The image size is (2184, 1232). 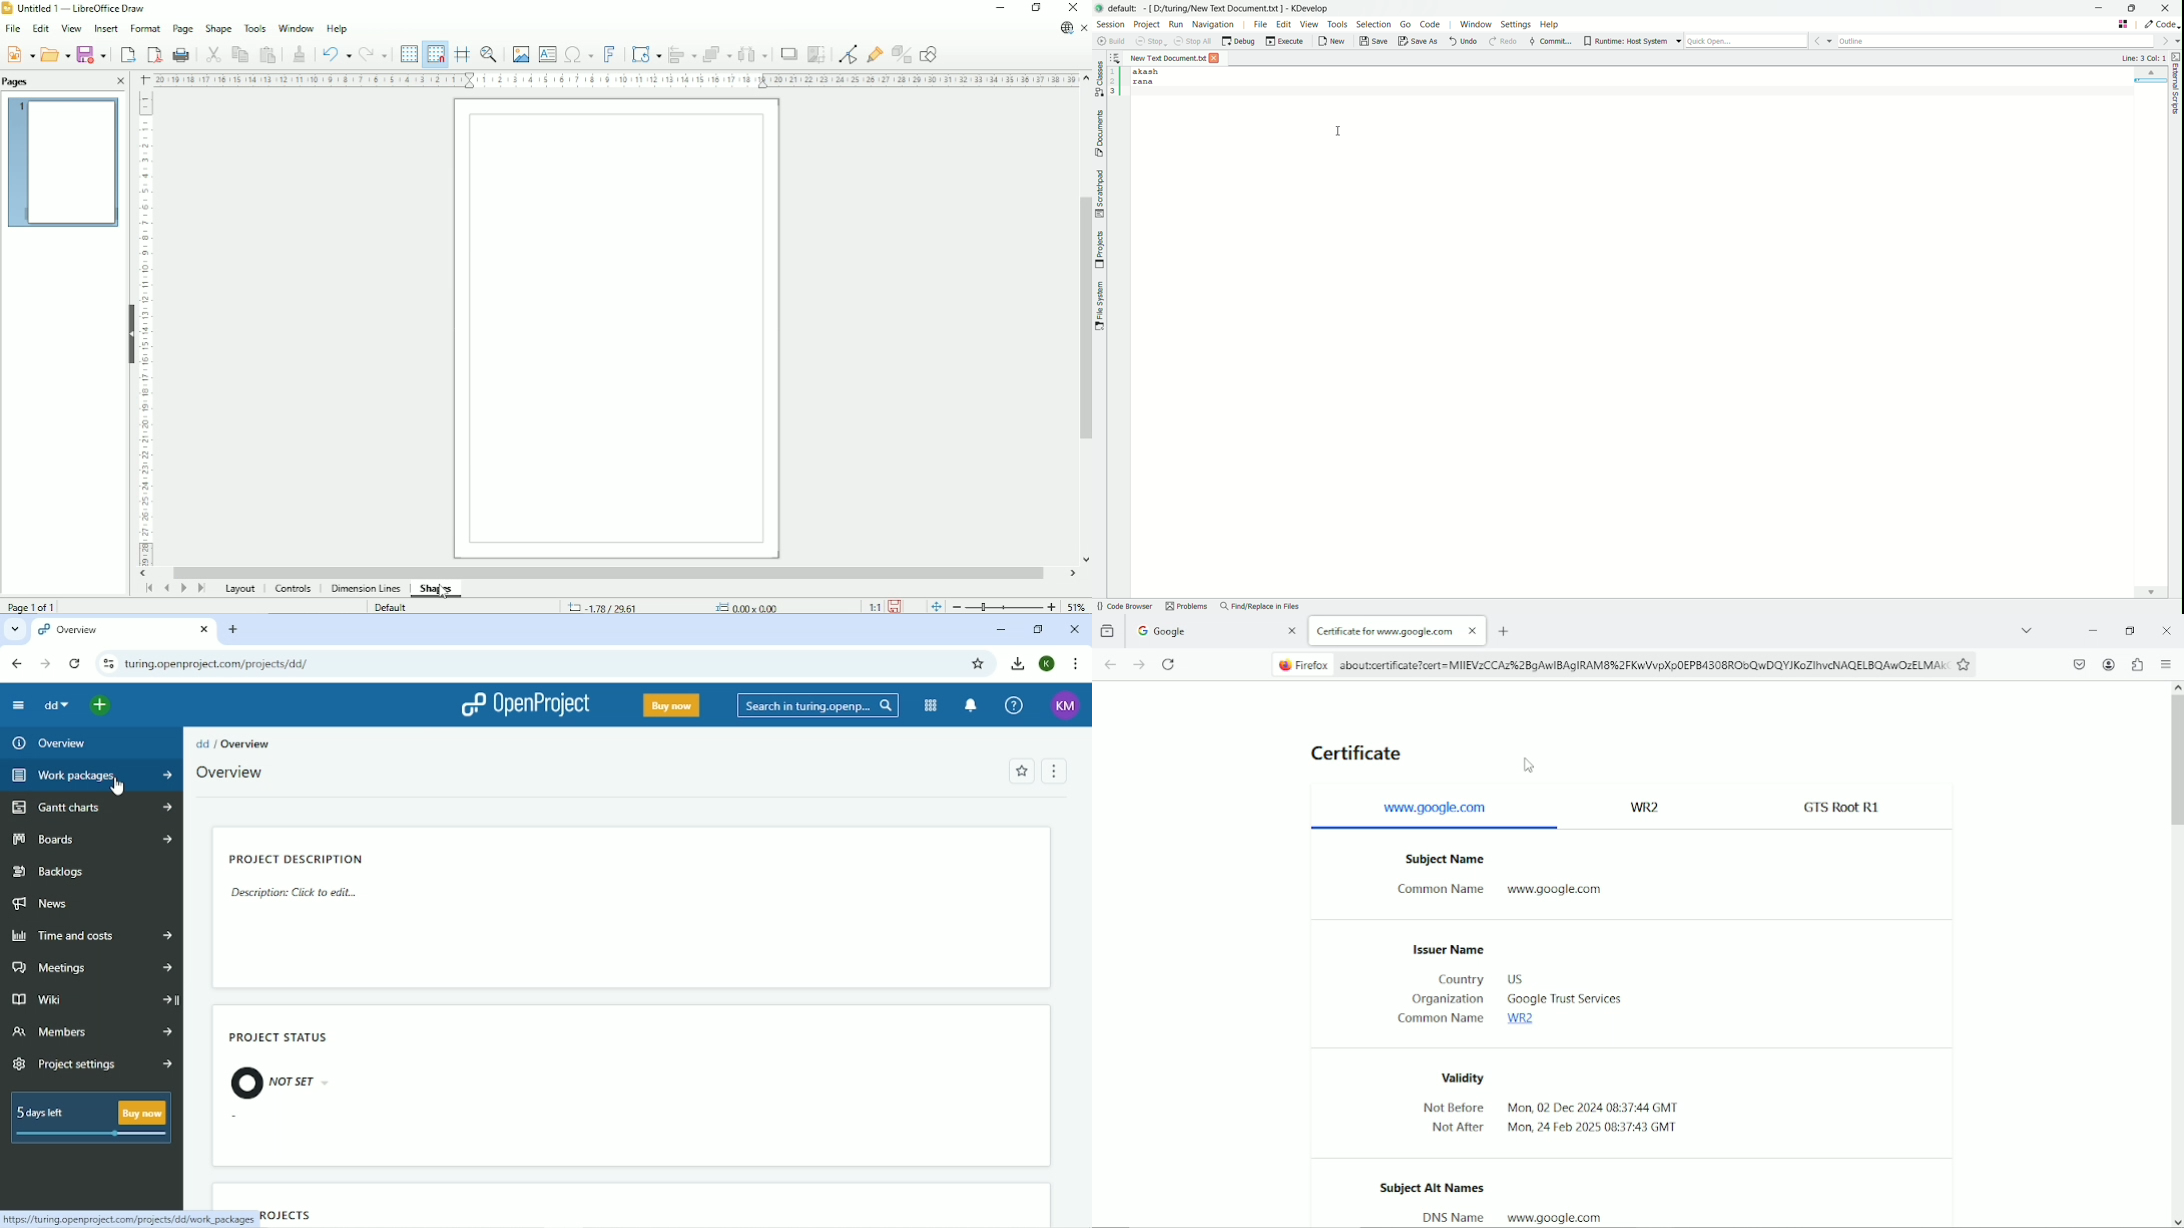 I want to click on View site information, so click(x=108, y=663).